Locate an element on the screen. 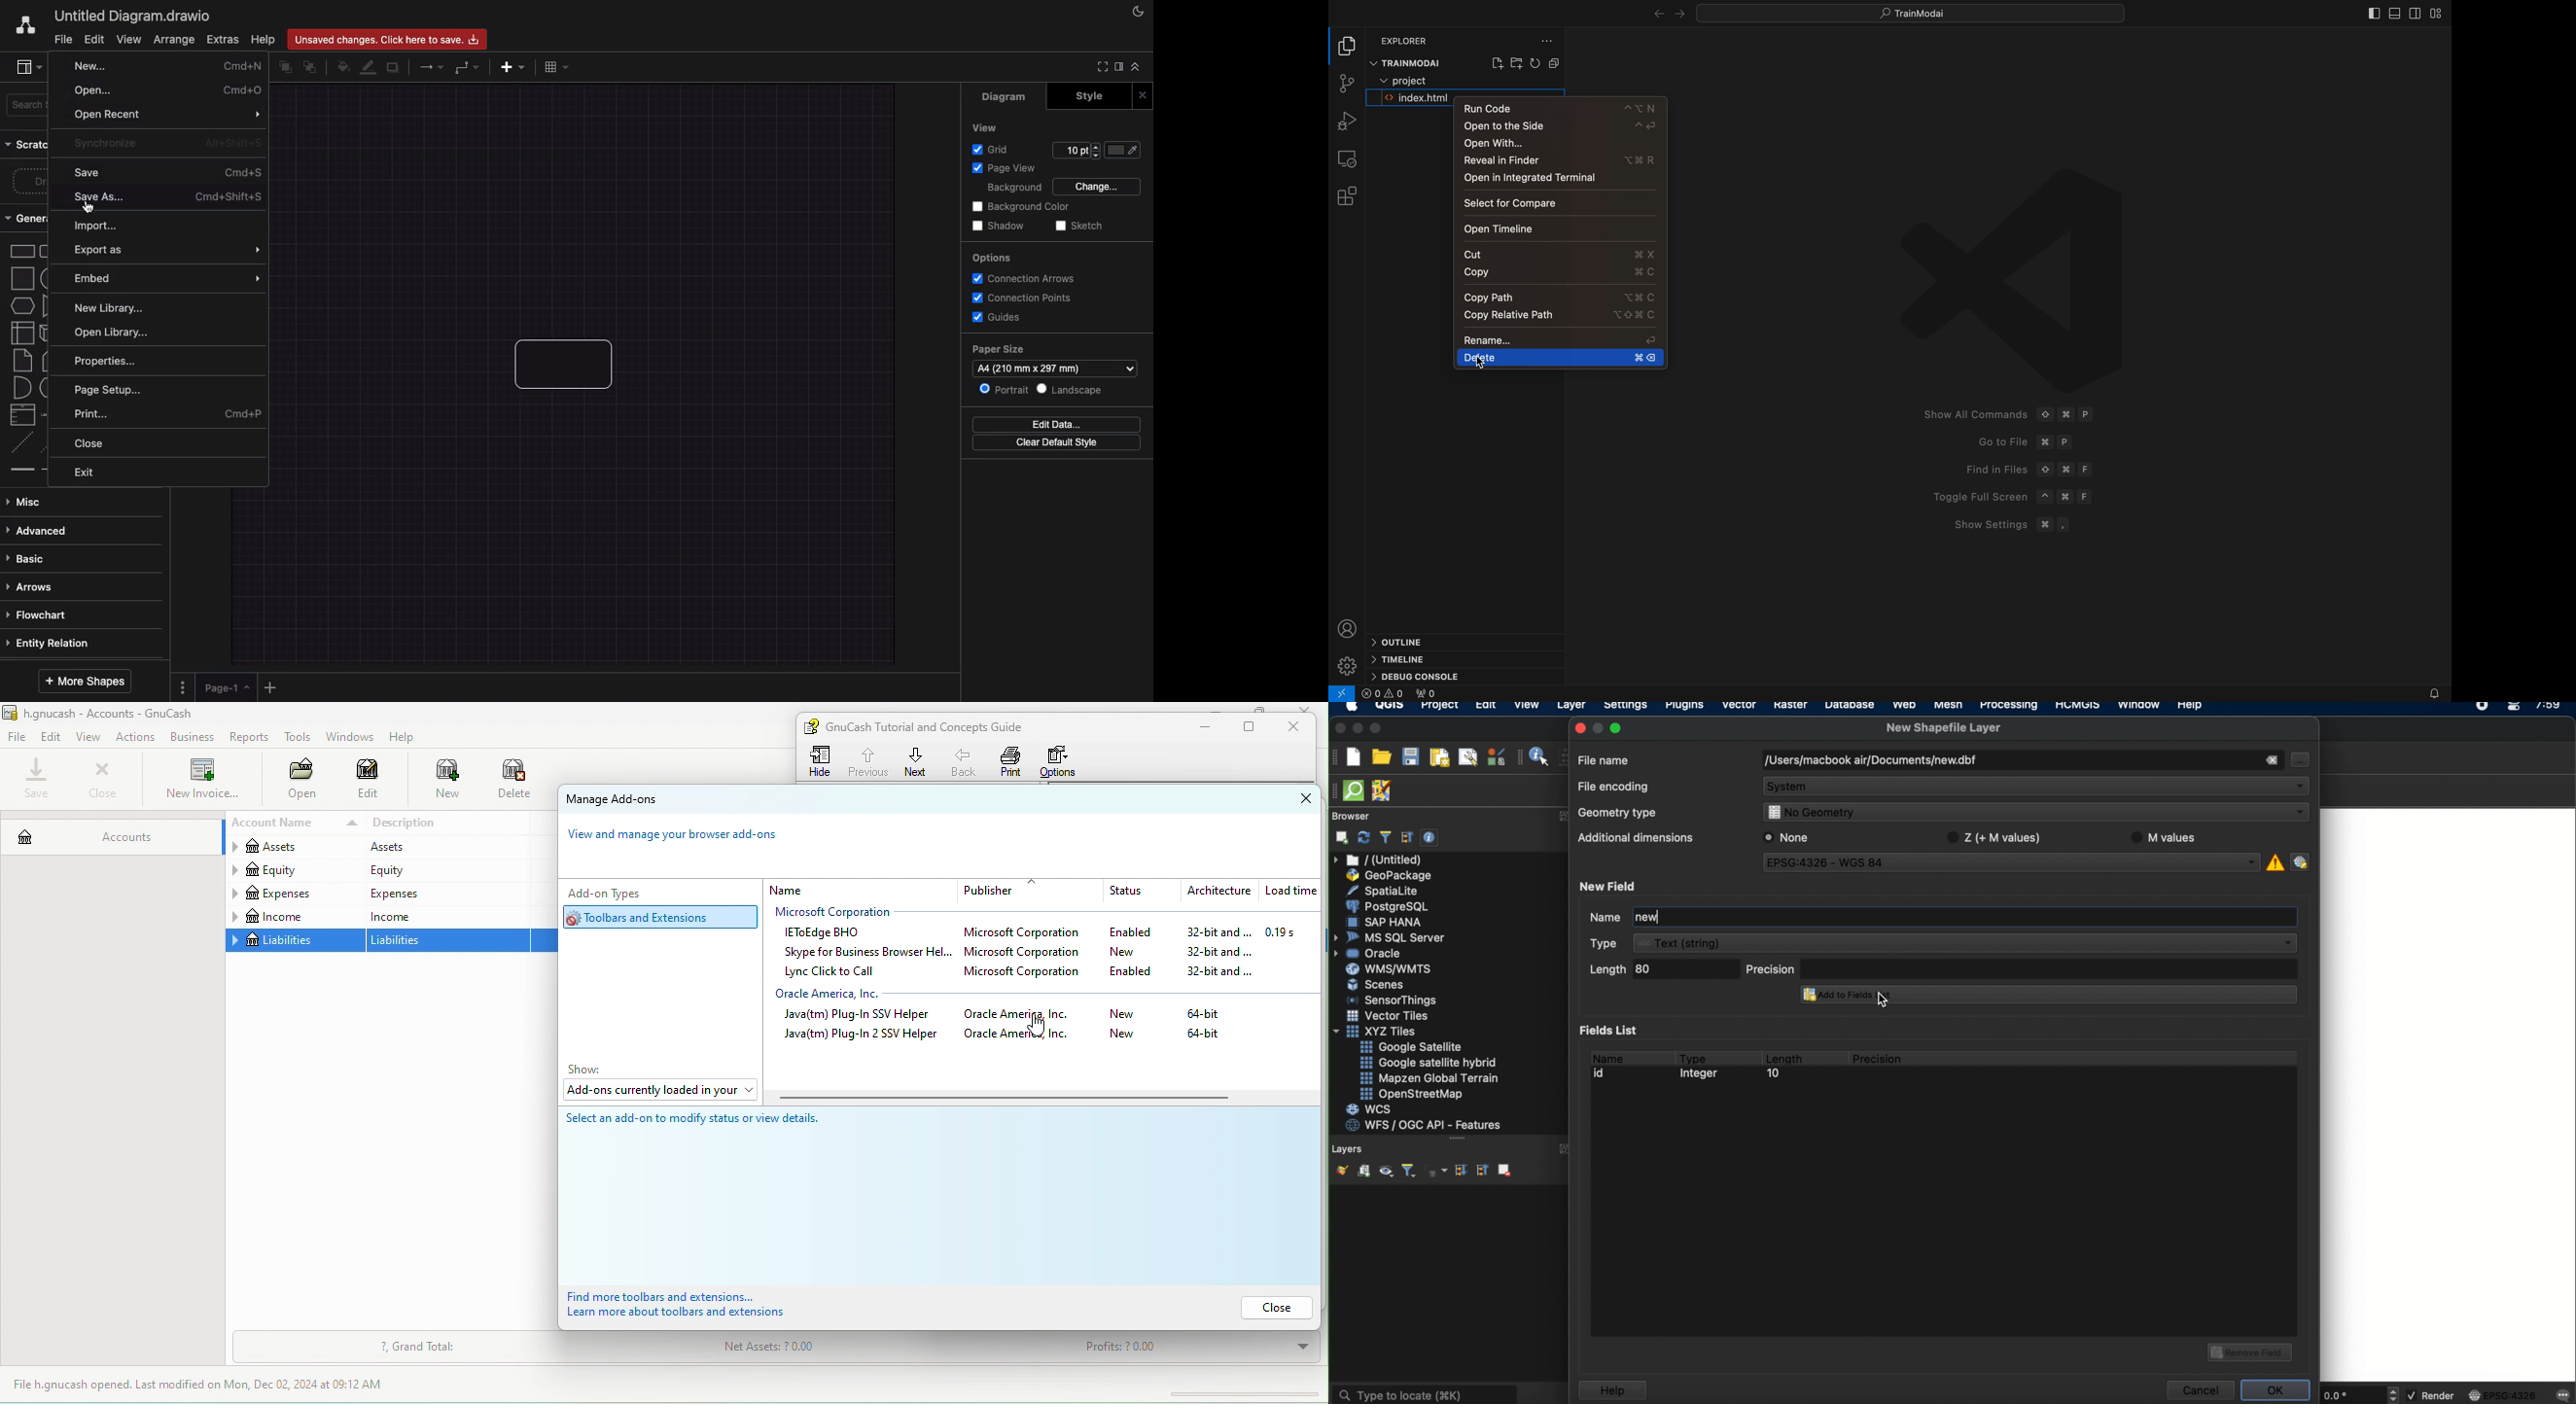 This screenshot has height=1428, width=2576. view is located at coordinates (1527, 707).